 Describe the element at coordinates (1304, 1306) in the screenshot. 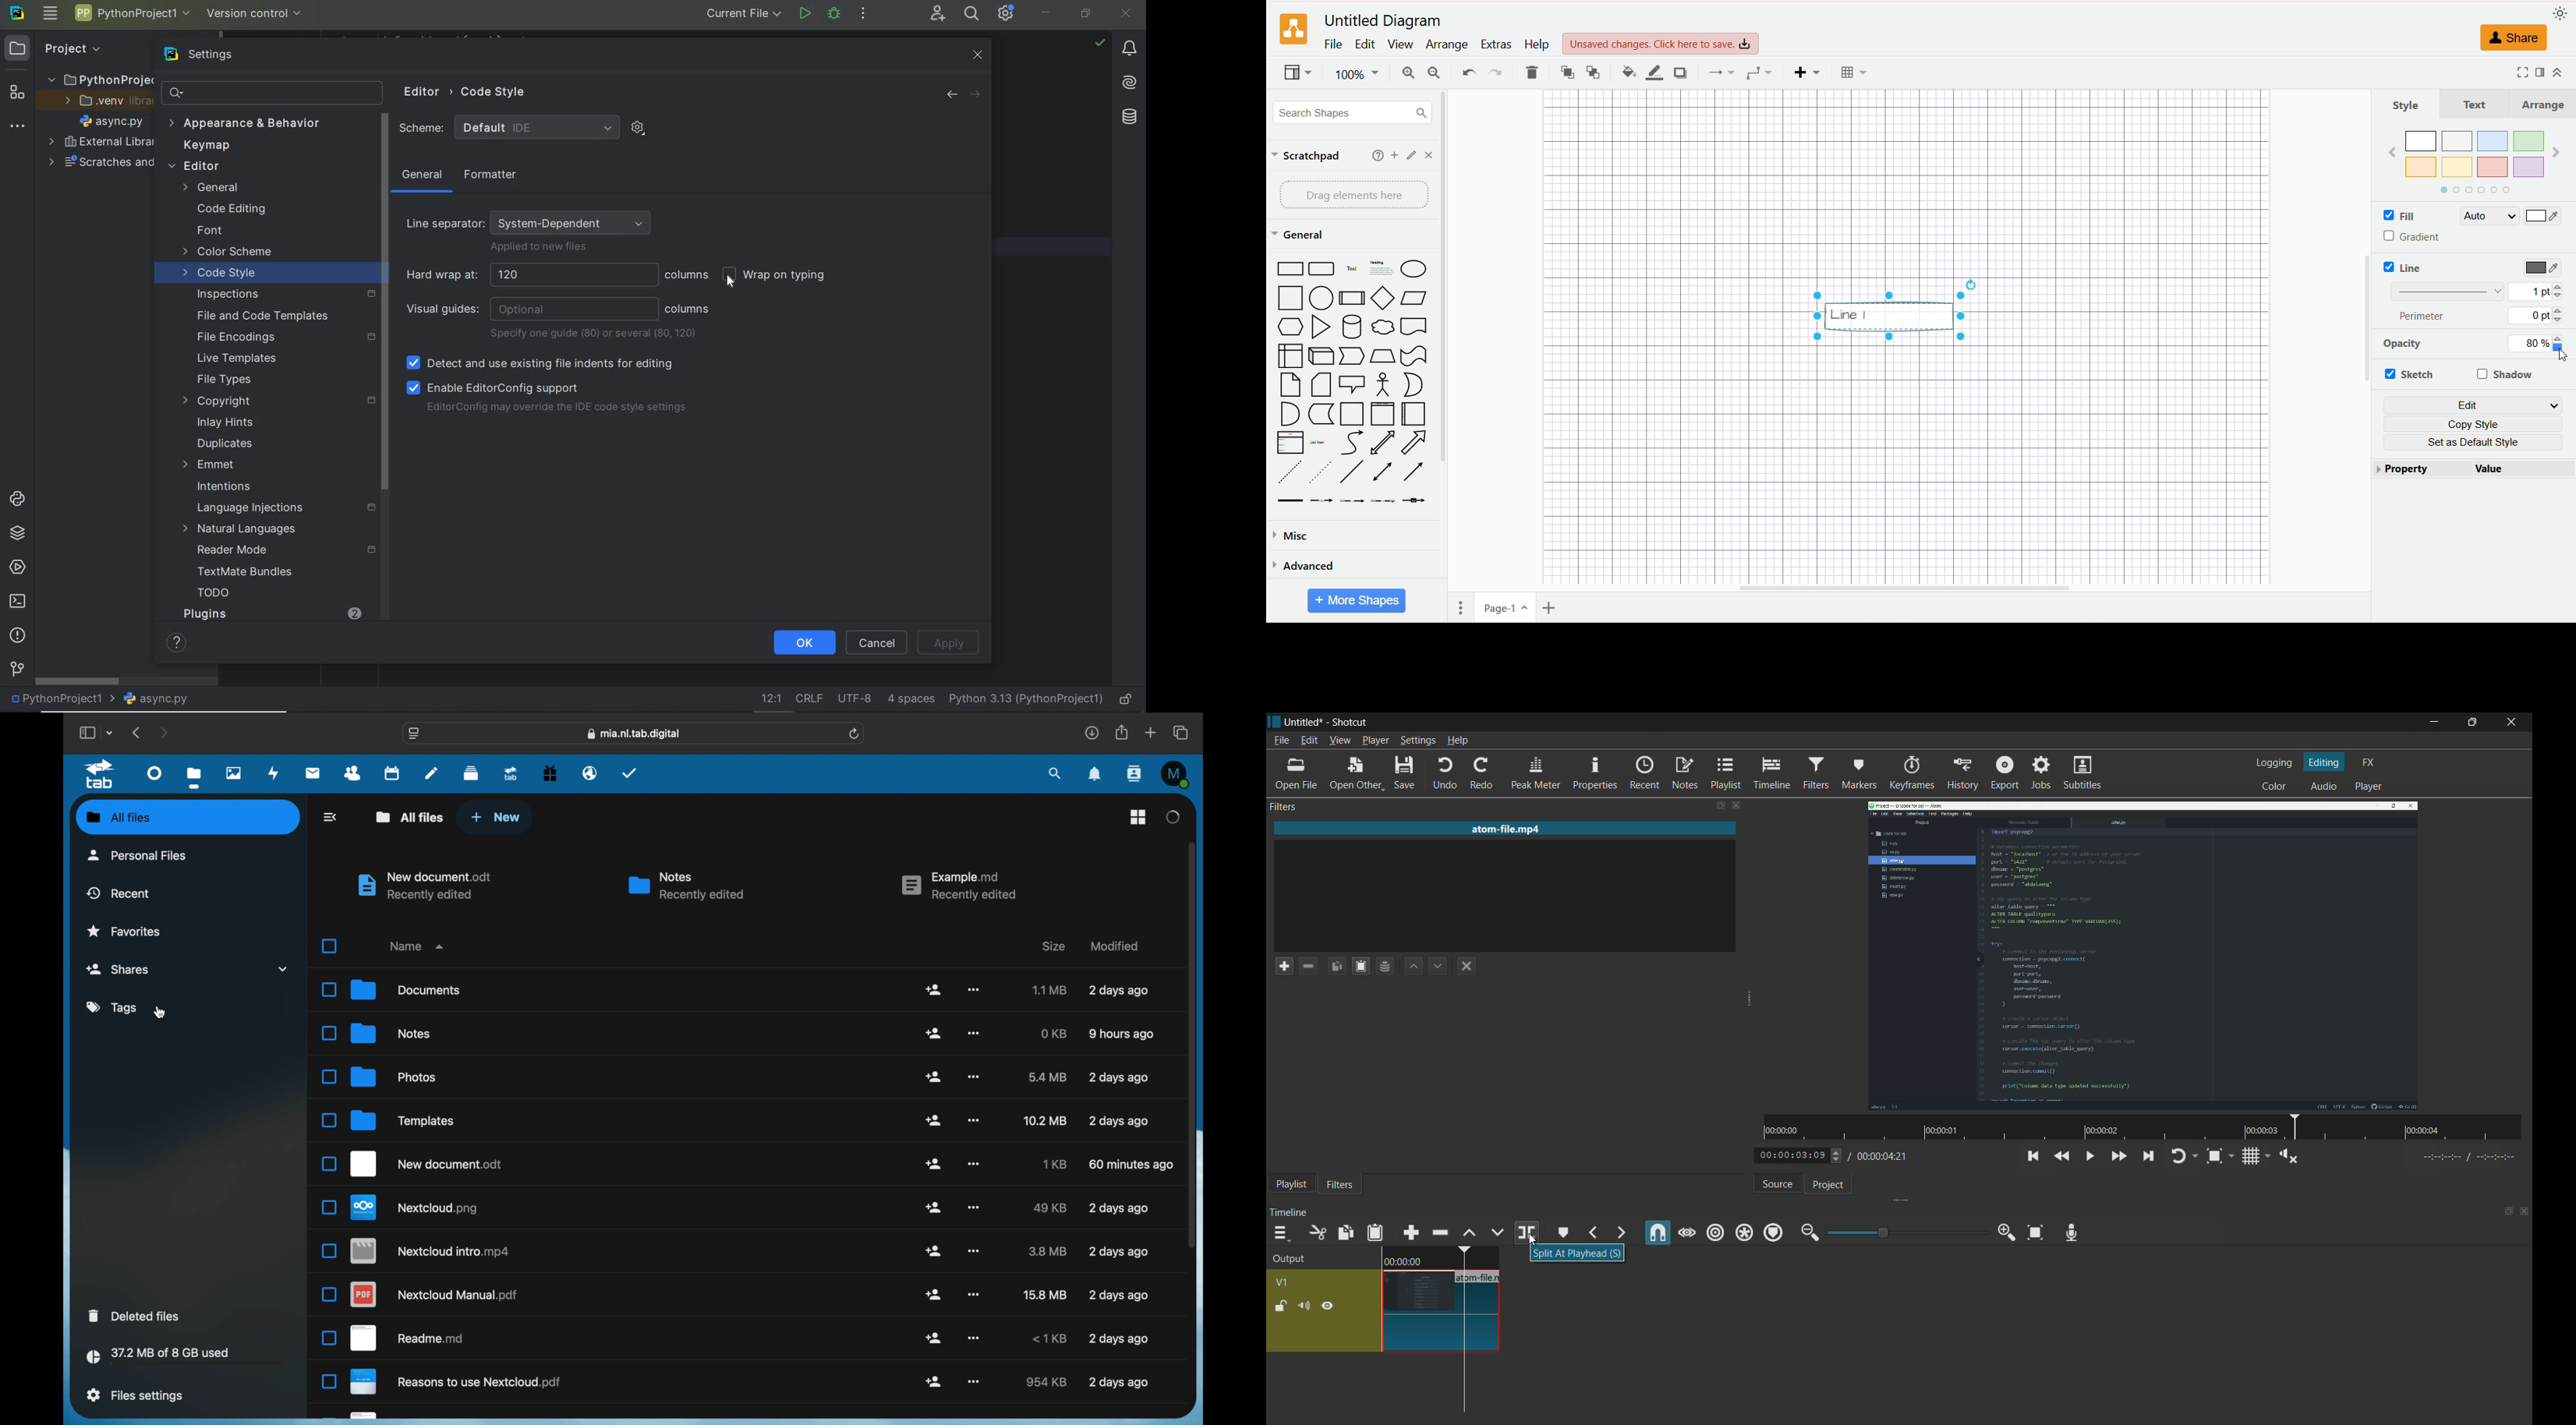

I see `mute` at that location.